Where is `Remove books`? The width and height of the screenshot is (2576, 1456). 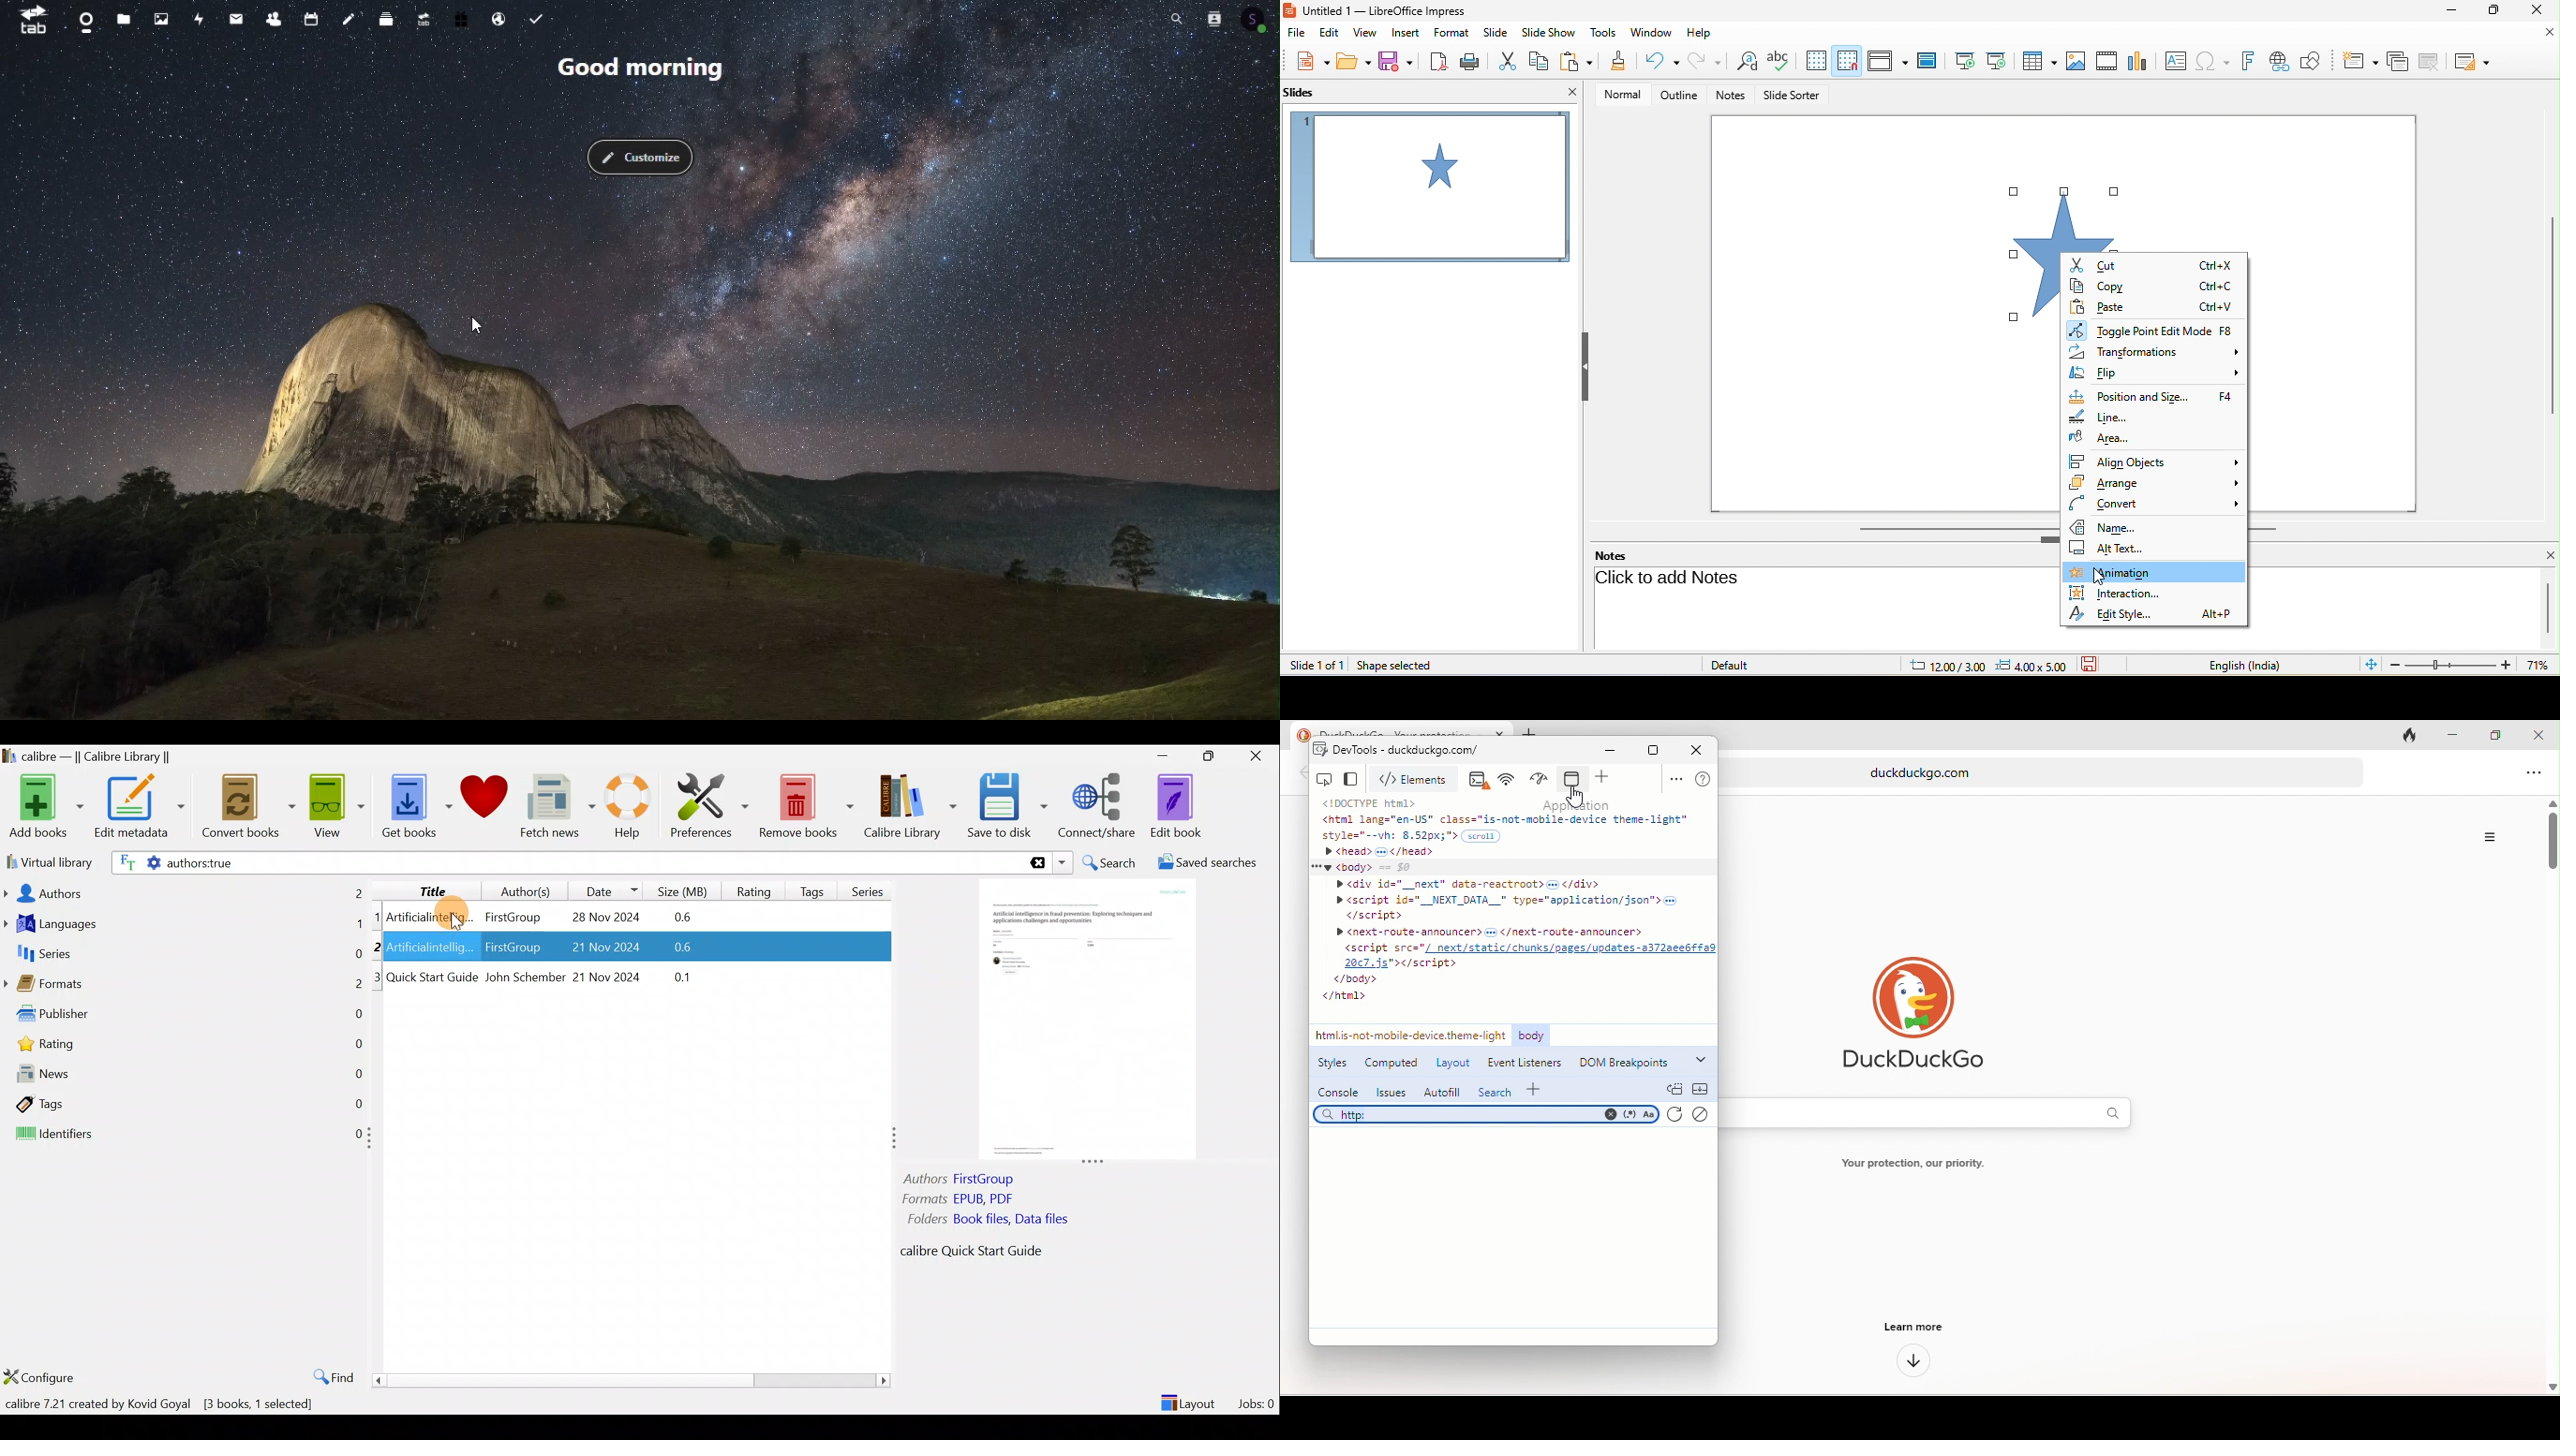 Remove books is located at coordinates (807, 805).